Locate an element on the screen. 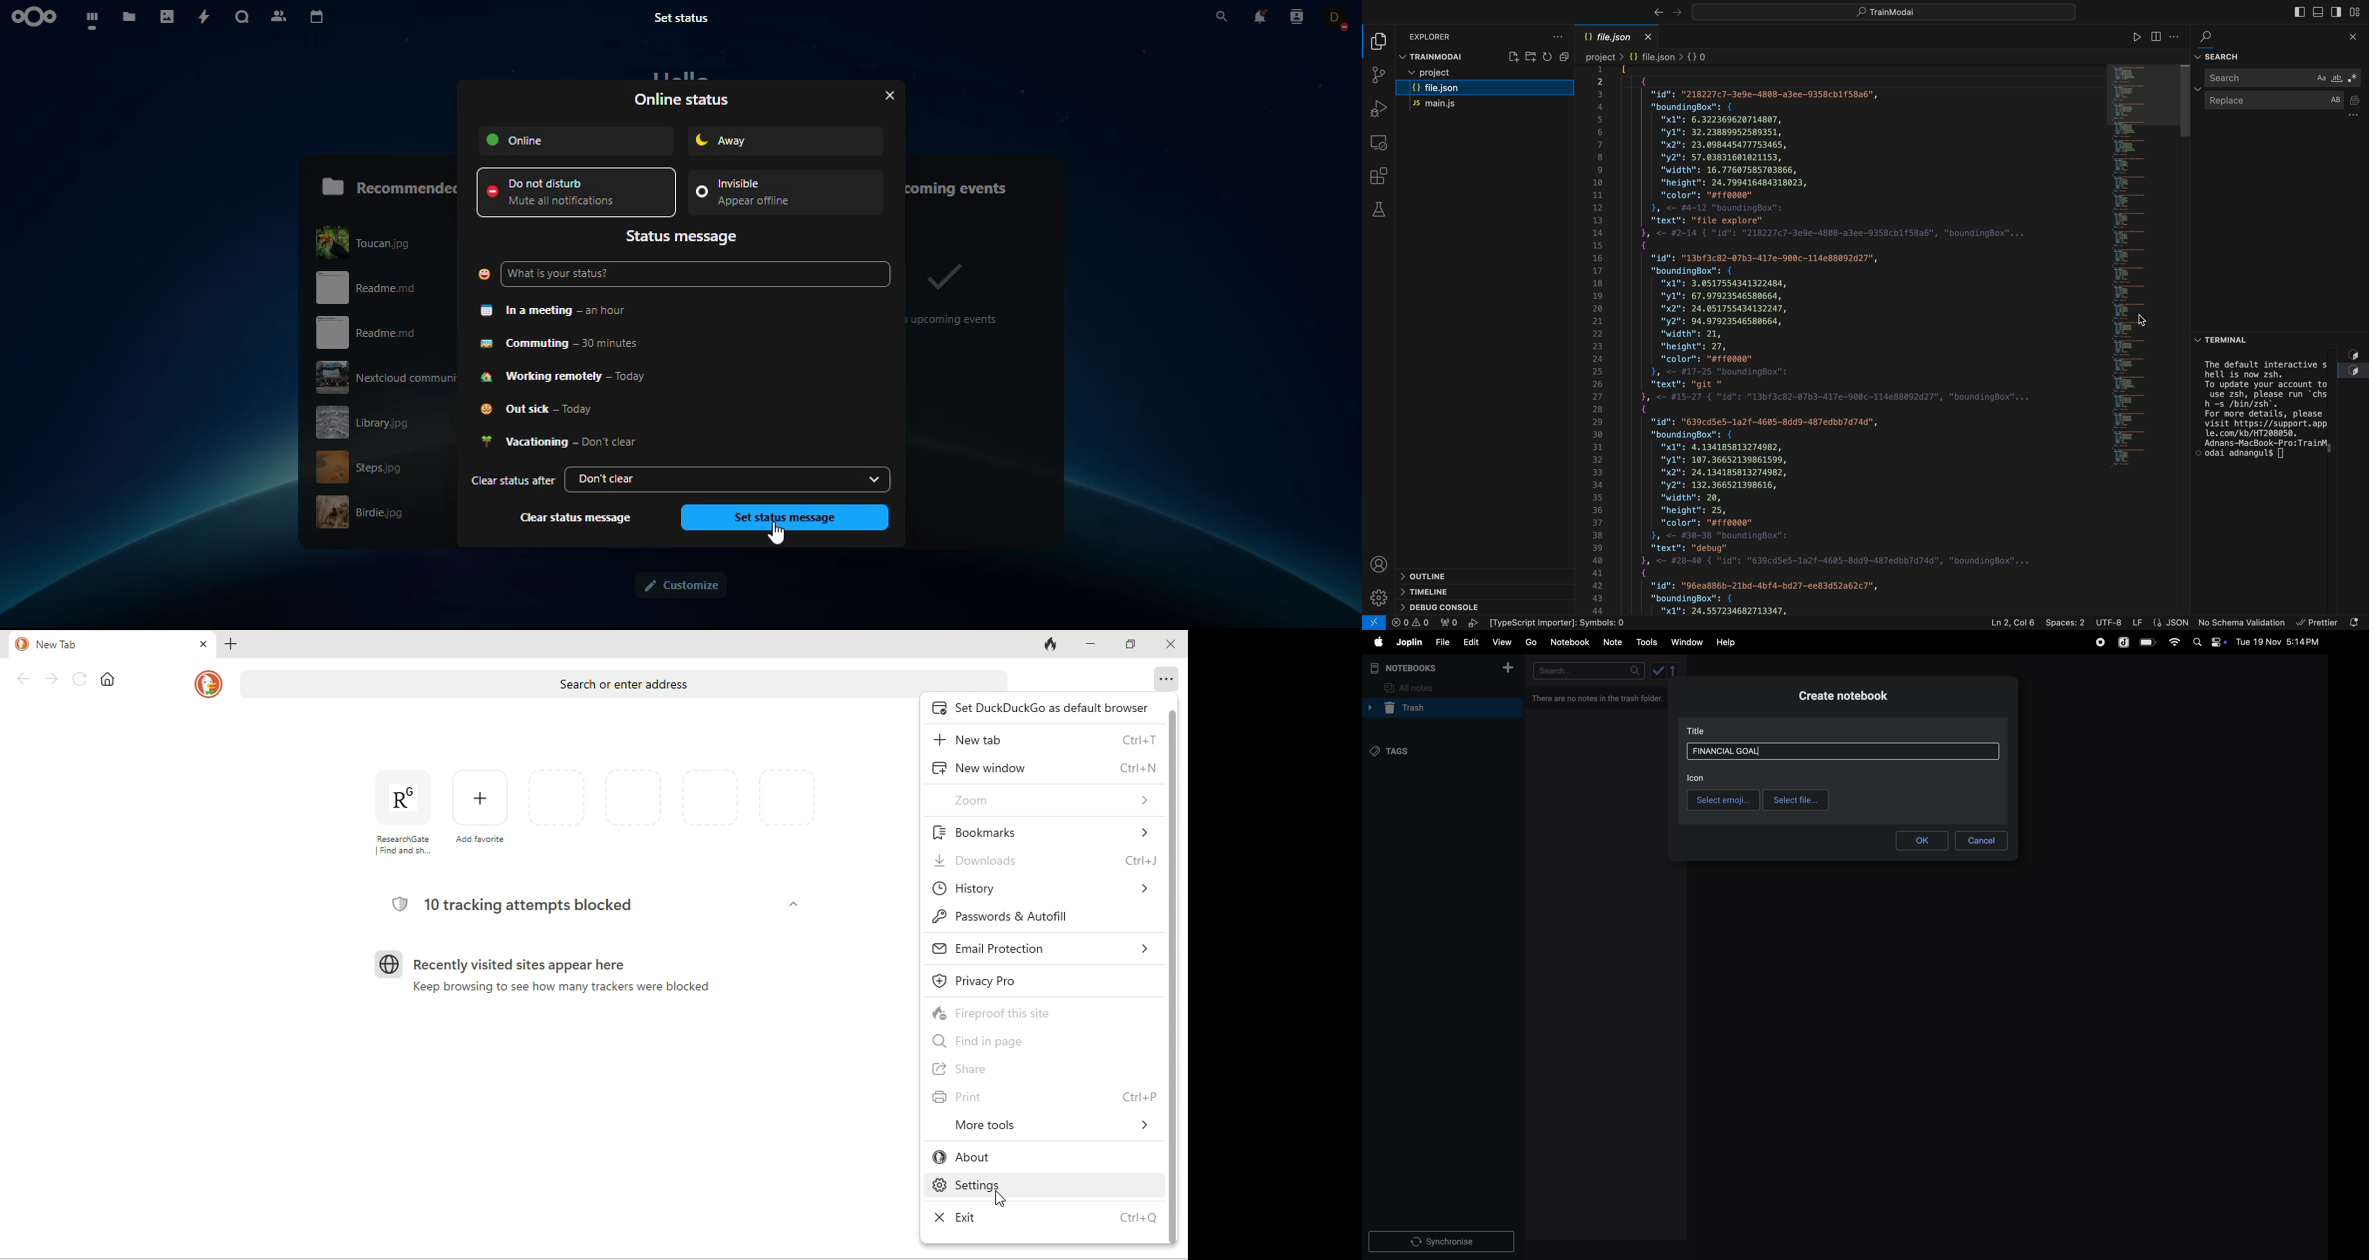 The image size is (2380, 1260). dashboard is located at coordinates (94, 19).